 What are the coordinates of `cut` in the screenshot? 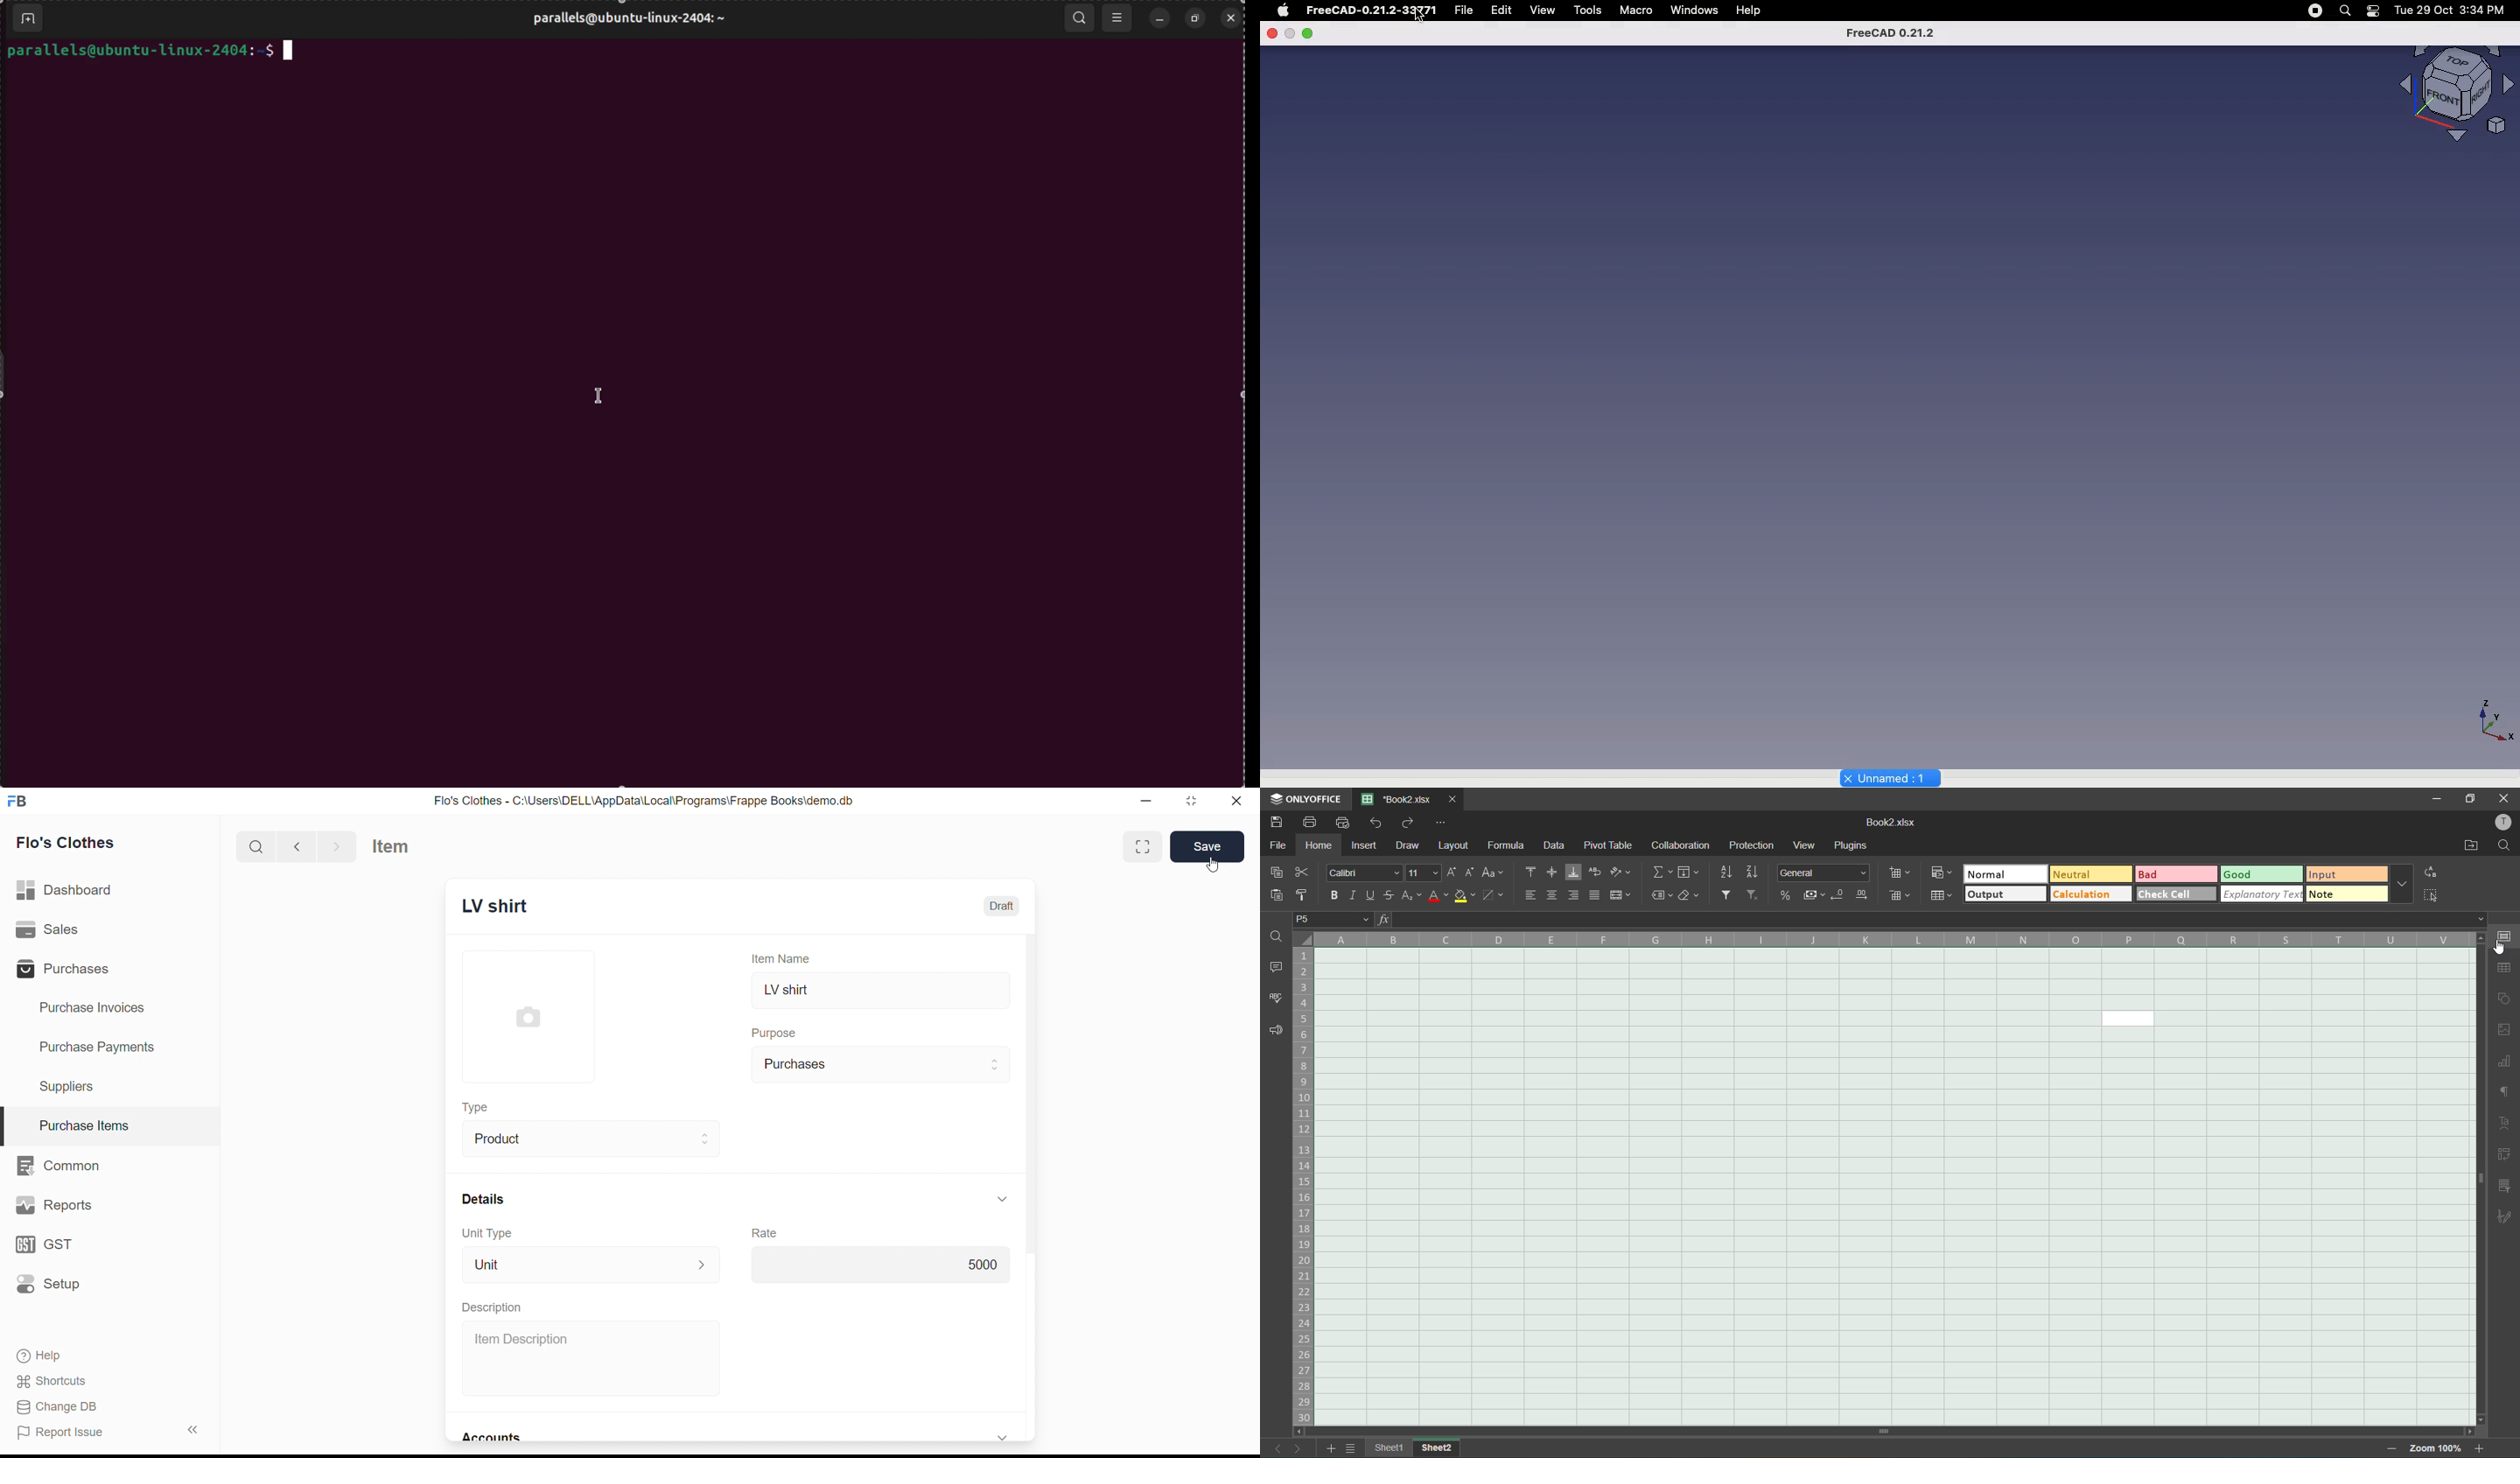 It's located at (1303, 874).